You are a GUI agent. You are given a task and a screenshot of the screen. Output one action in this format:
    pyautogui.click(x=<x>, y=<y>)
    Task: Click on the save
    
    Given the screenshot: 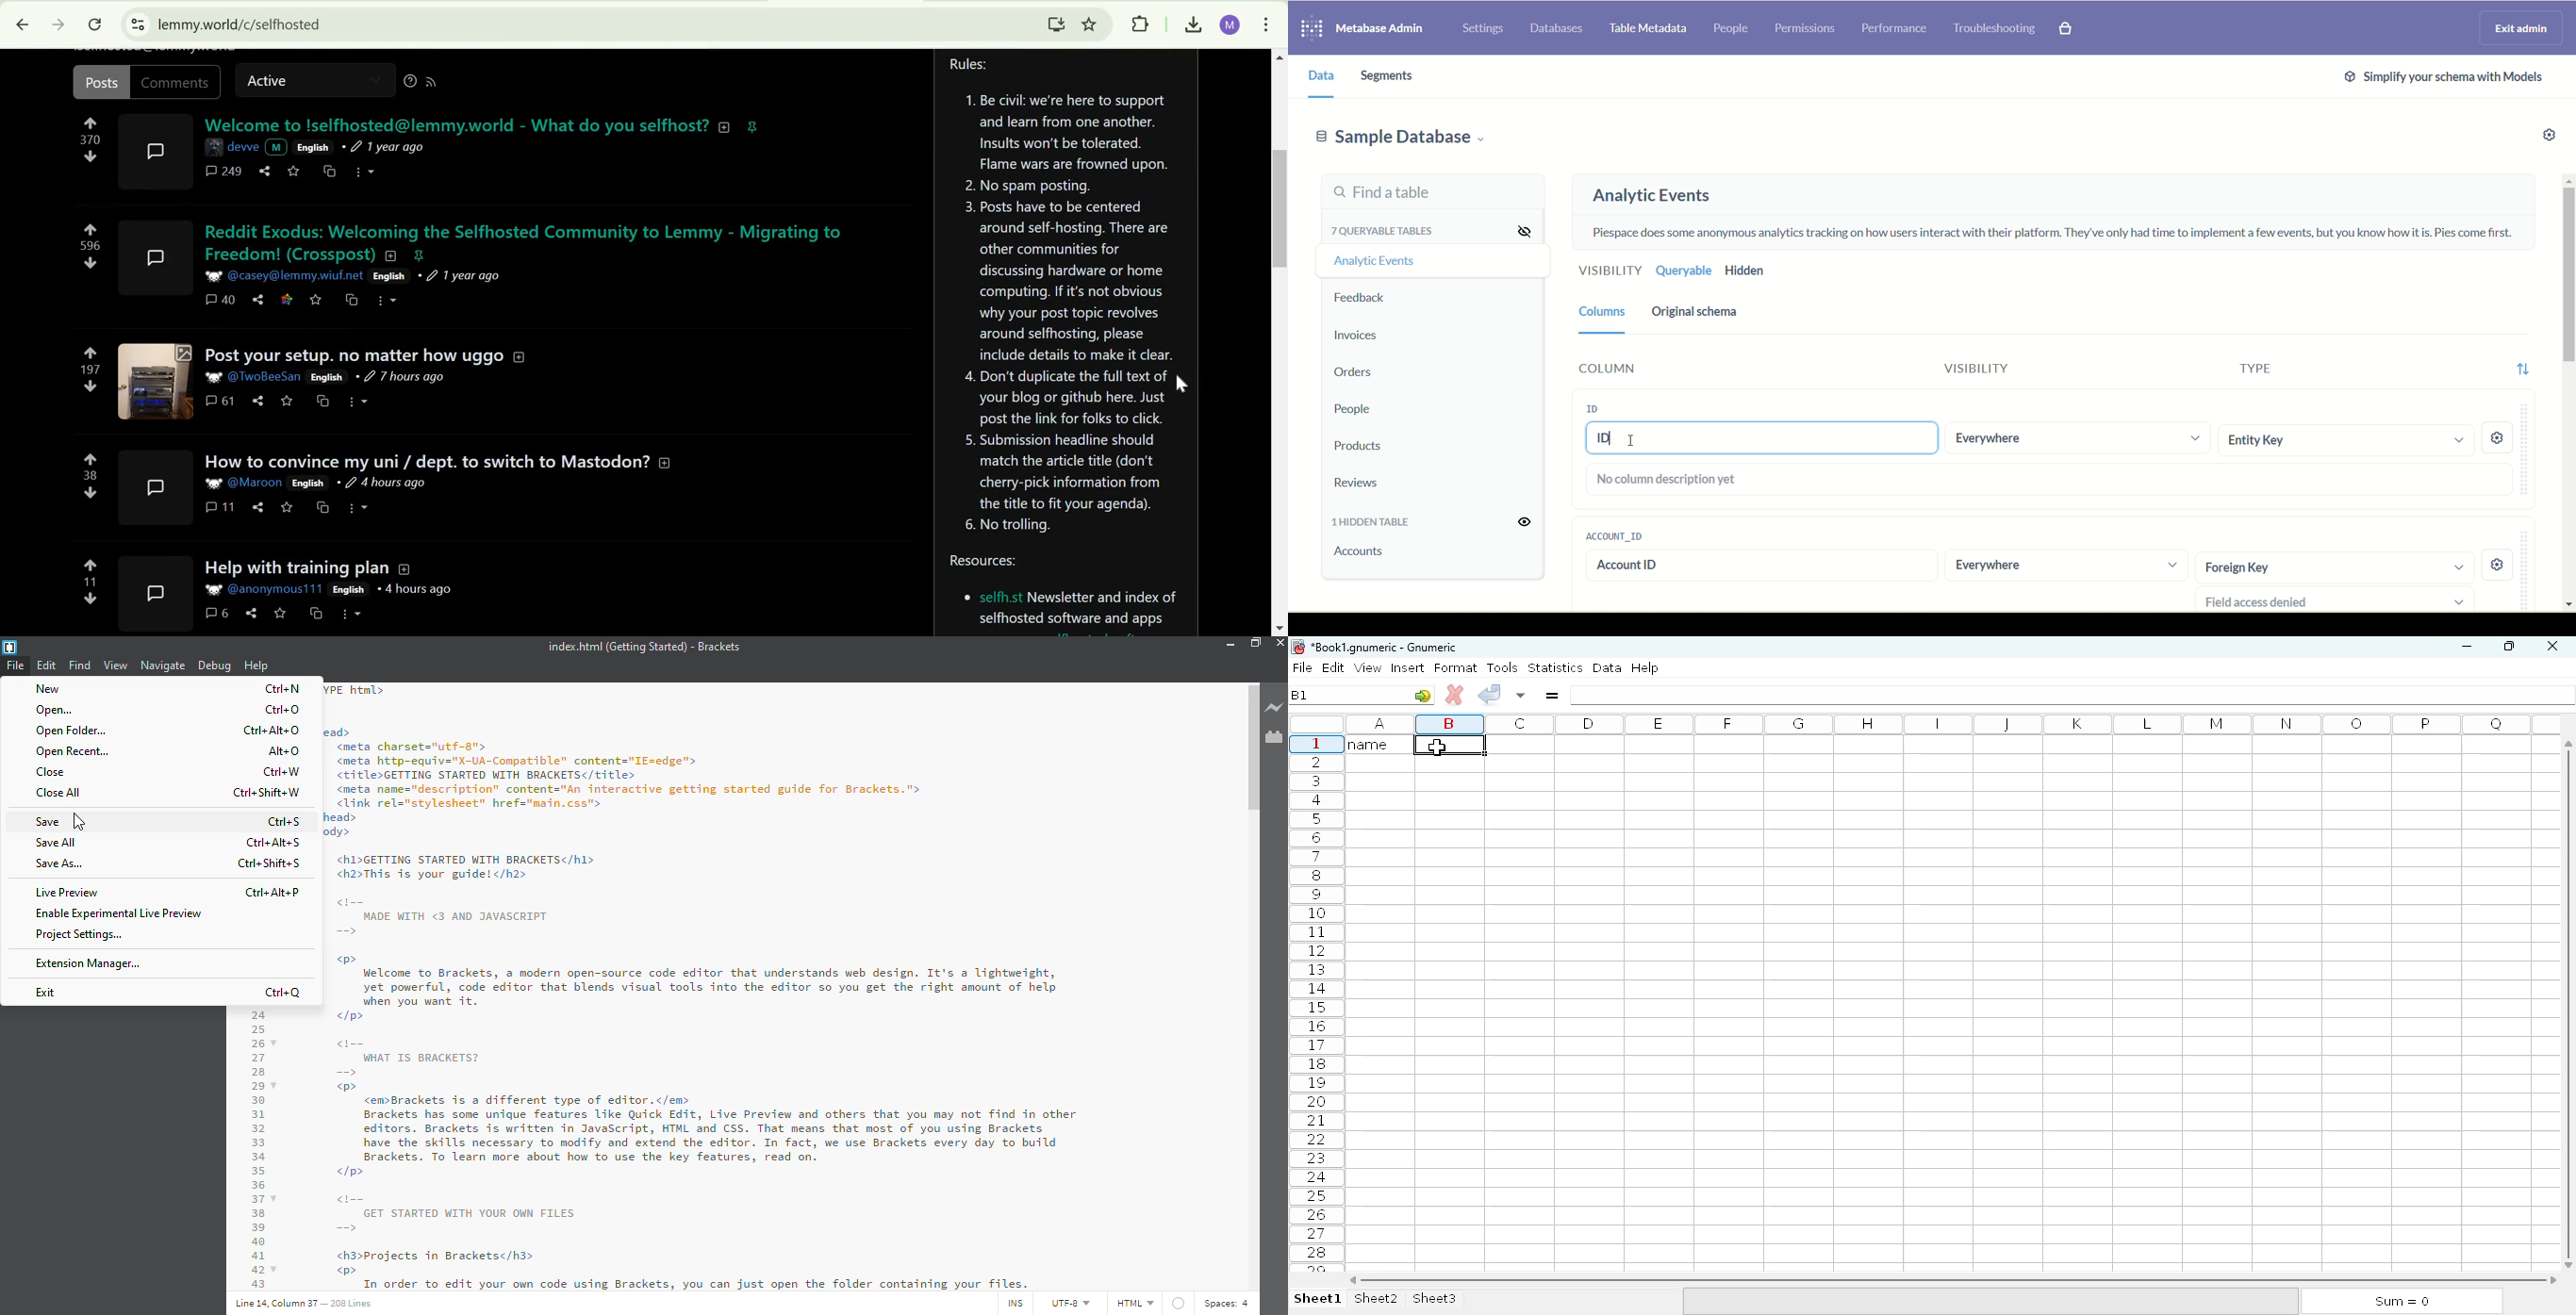 What is the action you would take?
    pyautogui.click(x=55, y=822)
    